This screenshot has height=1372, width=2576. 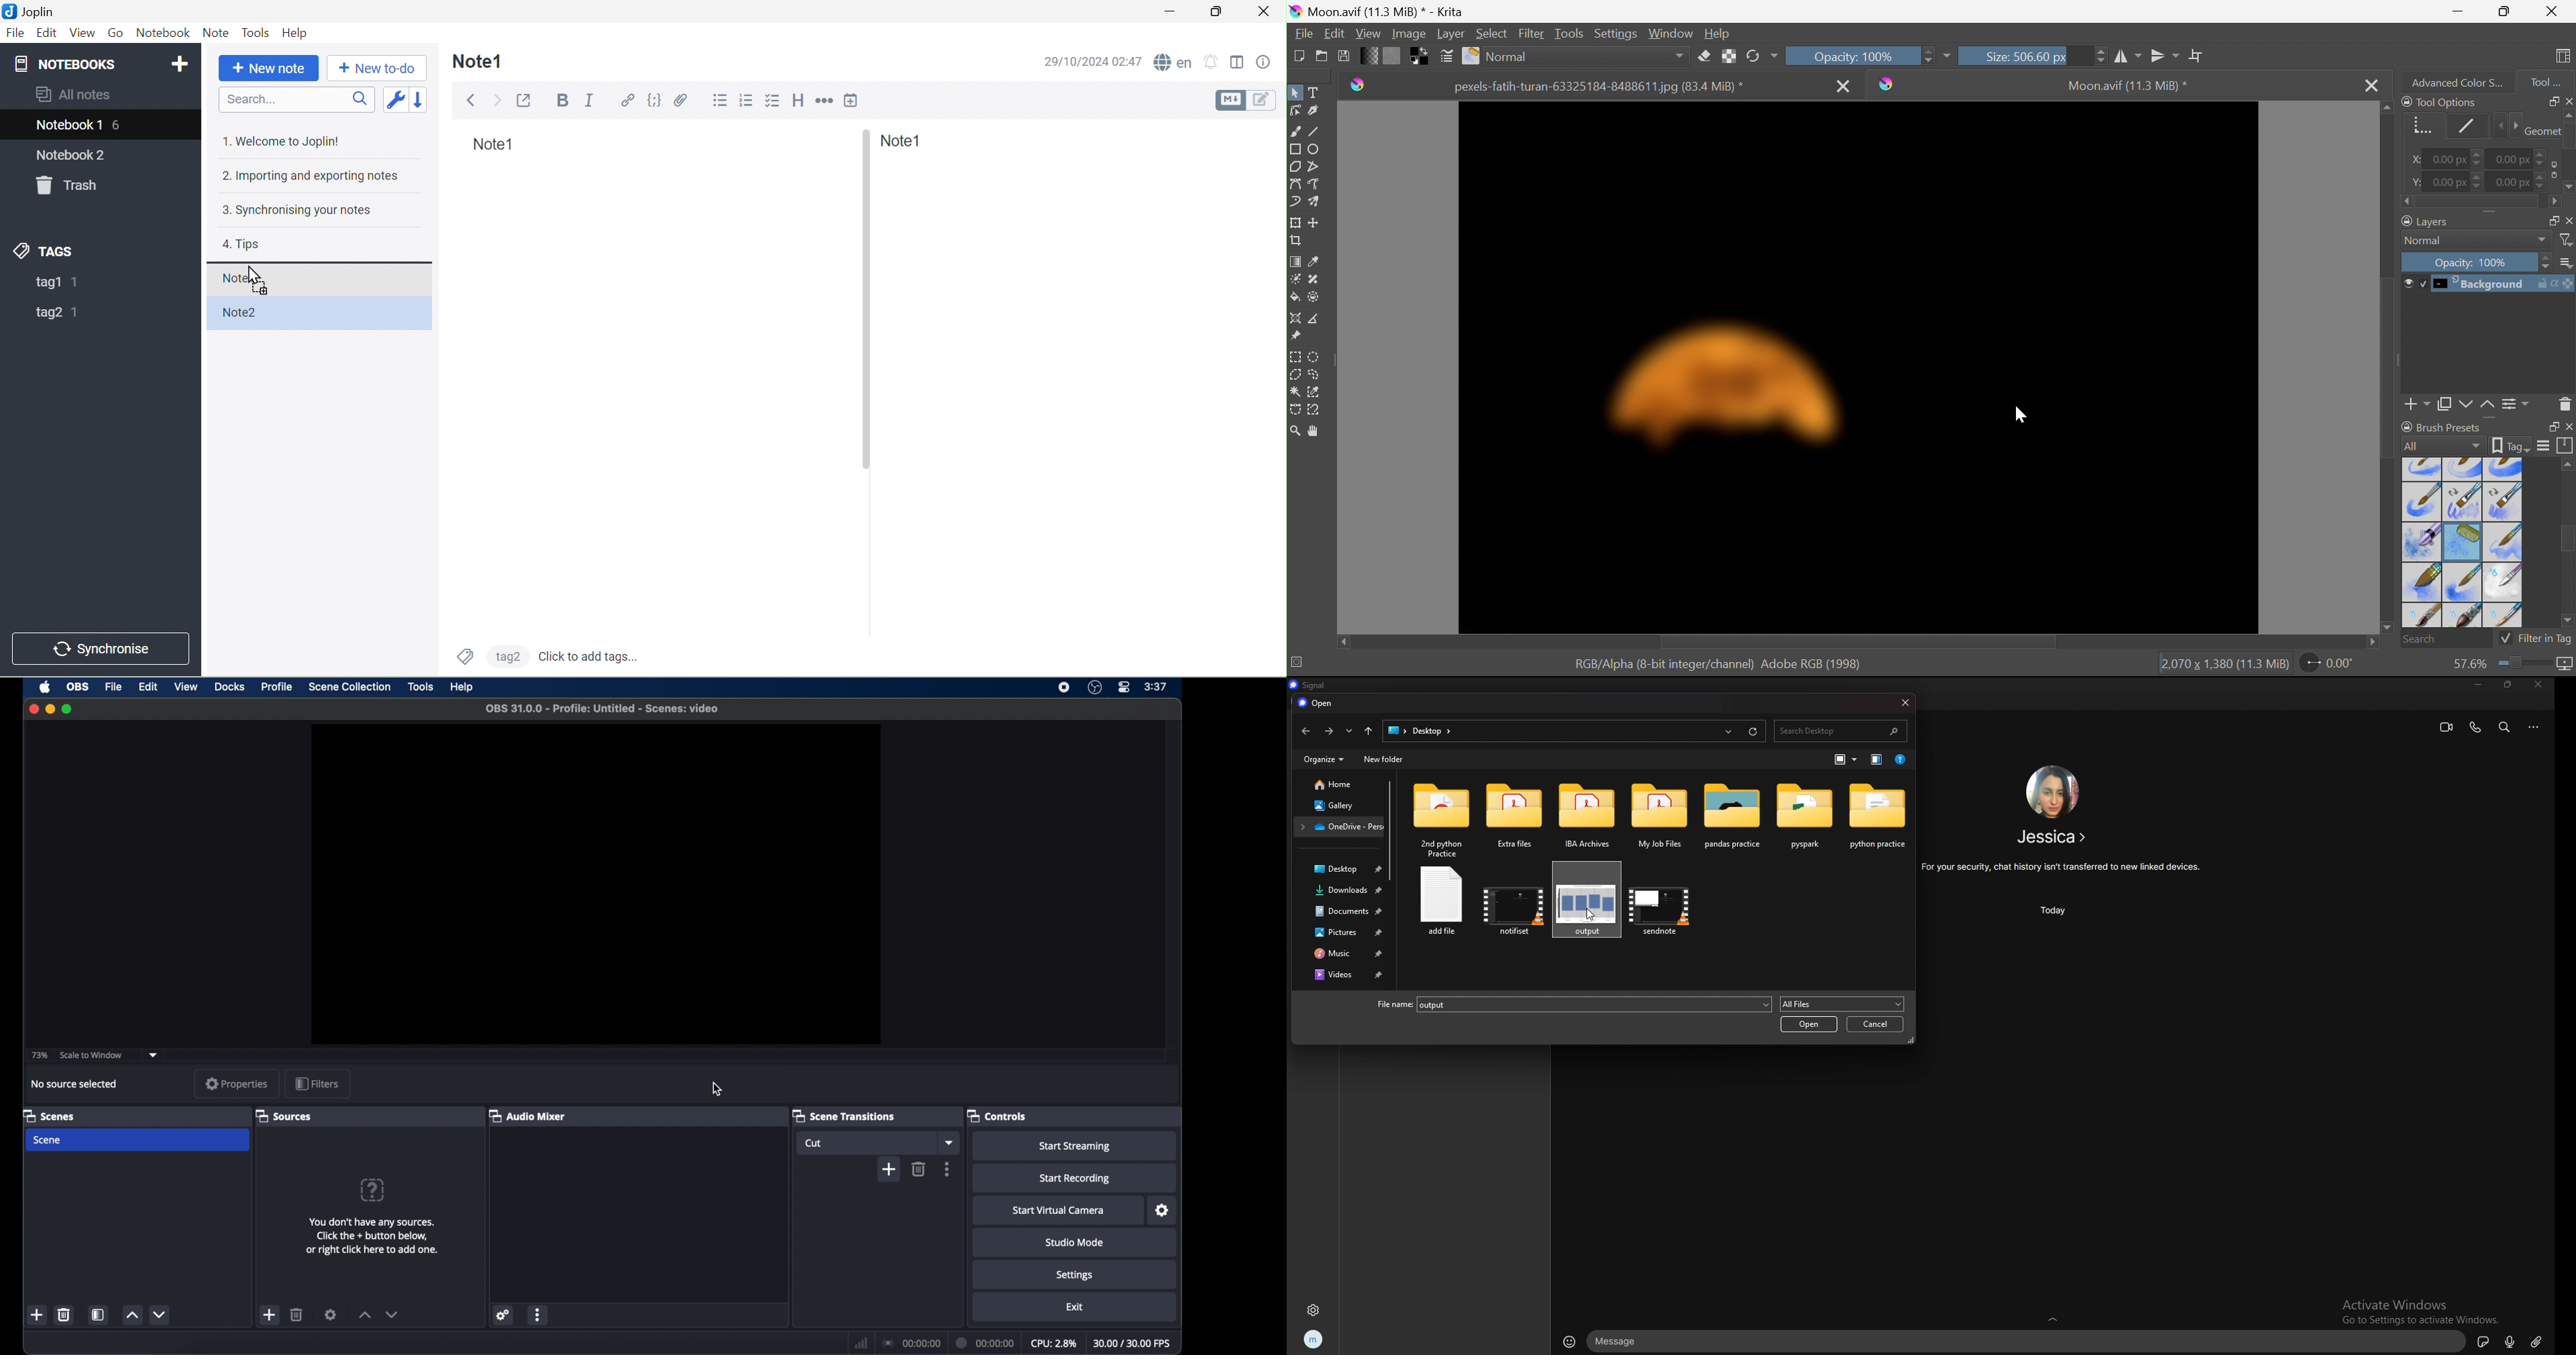 I want to click on settings, so click(x=1163, y=1210).